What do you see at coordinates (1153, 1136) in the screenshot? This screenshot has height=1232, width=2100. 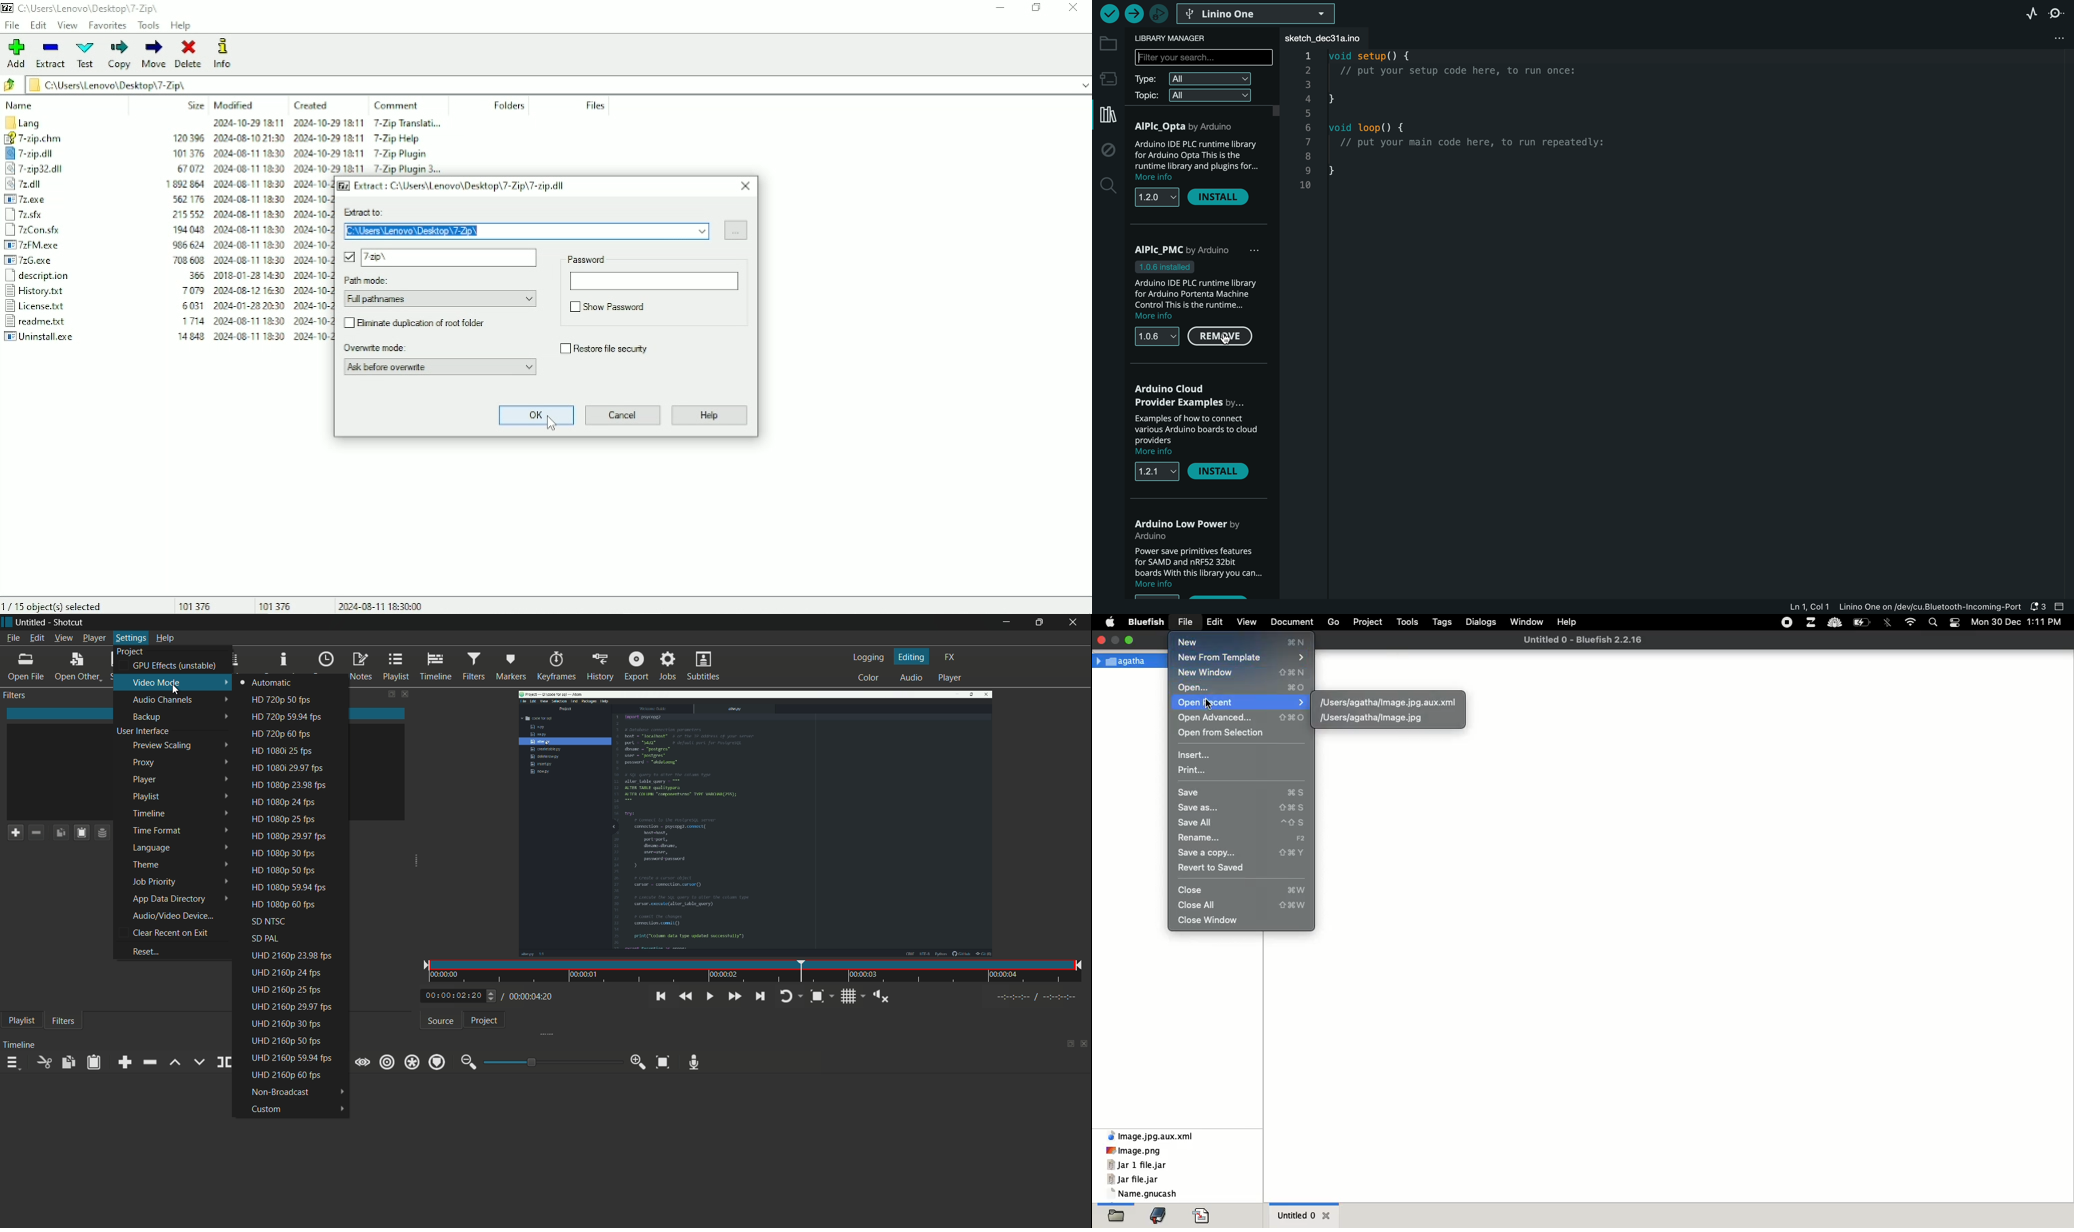 I see `Image.jpg.aux.xml` at bounding box center [1153, 1136].